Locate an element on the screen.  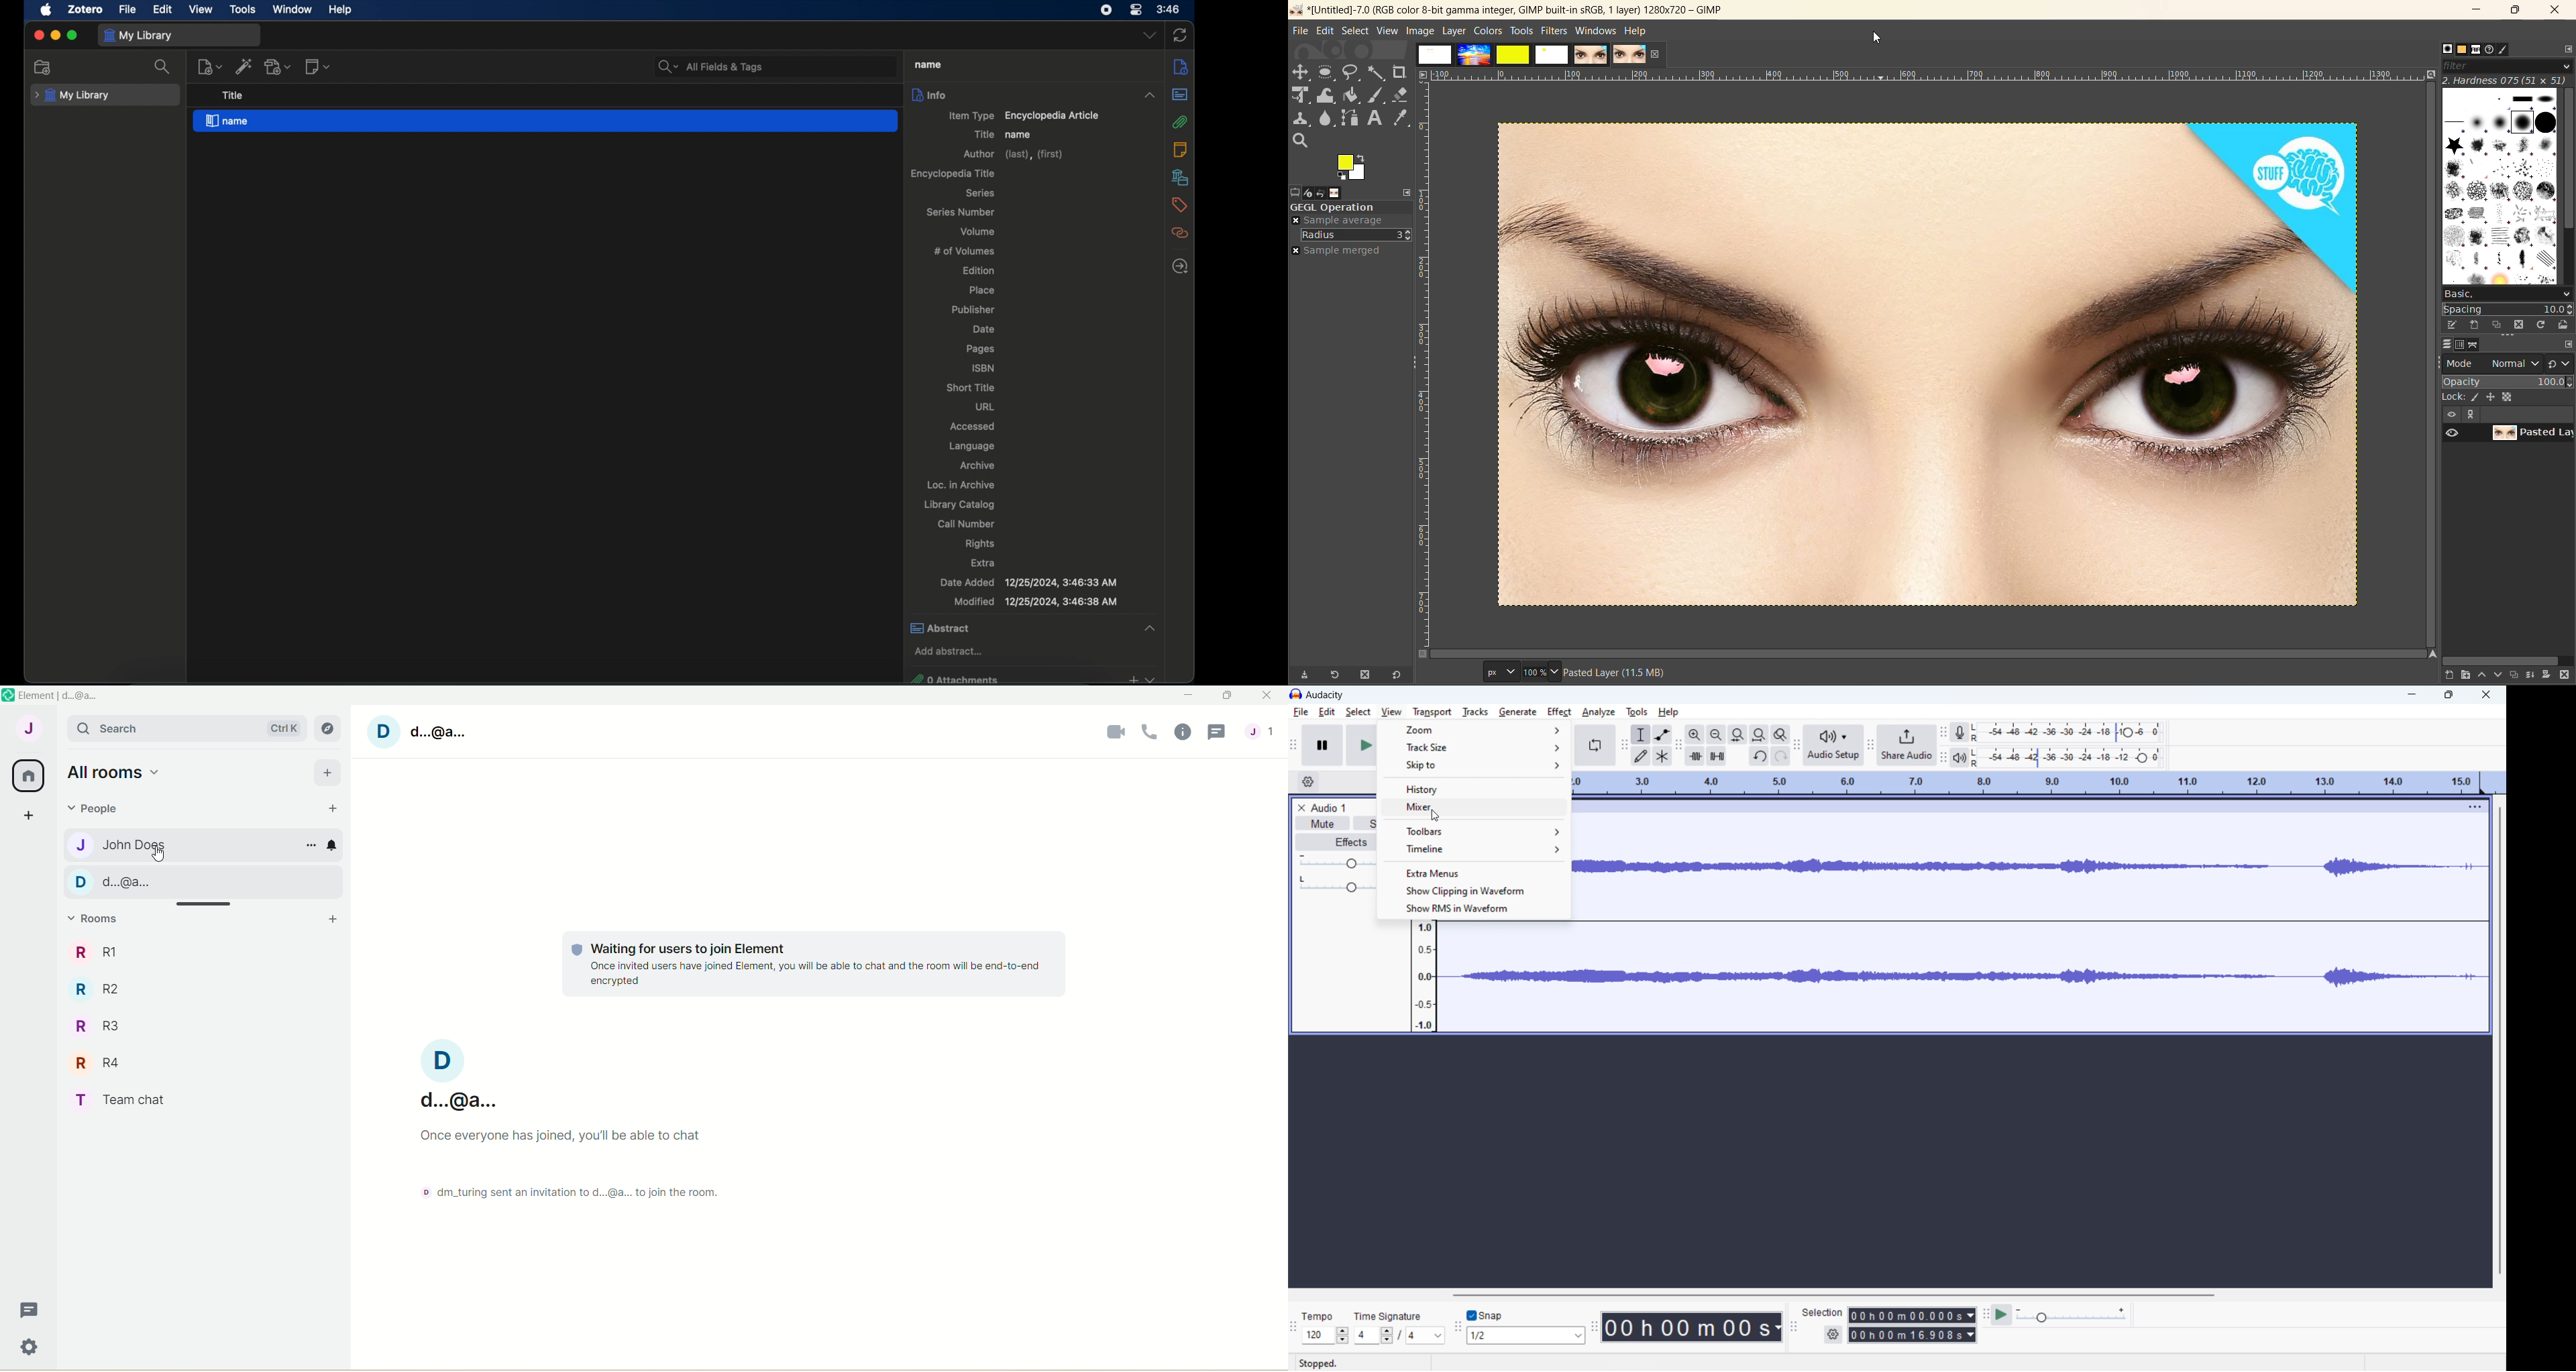
all rooms is located at coordinates (115, 772).